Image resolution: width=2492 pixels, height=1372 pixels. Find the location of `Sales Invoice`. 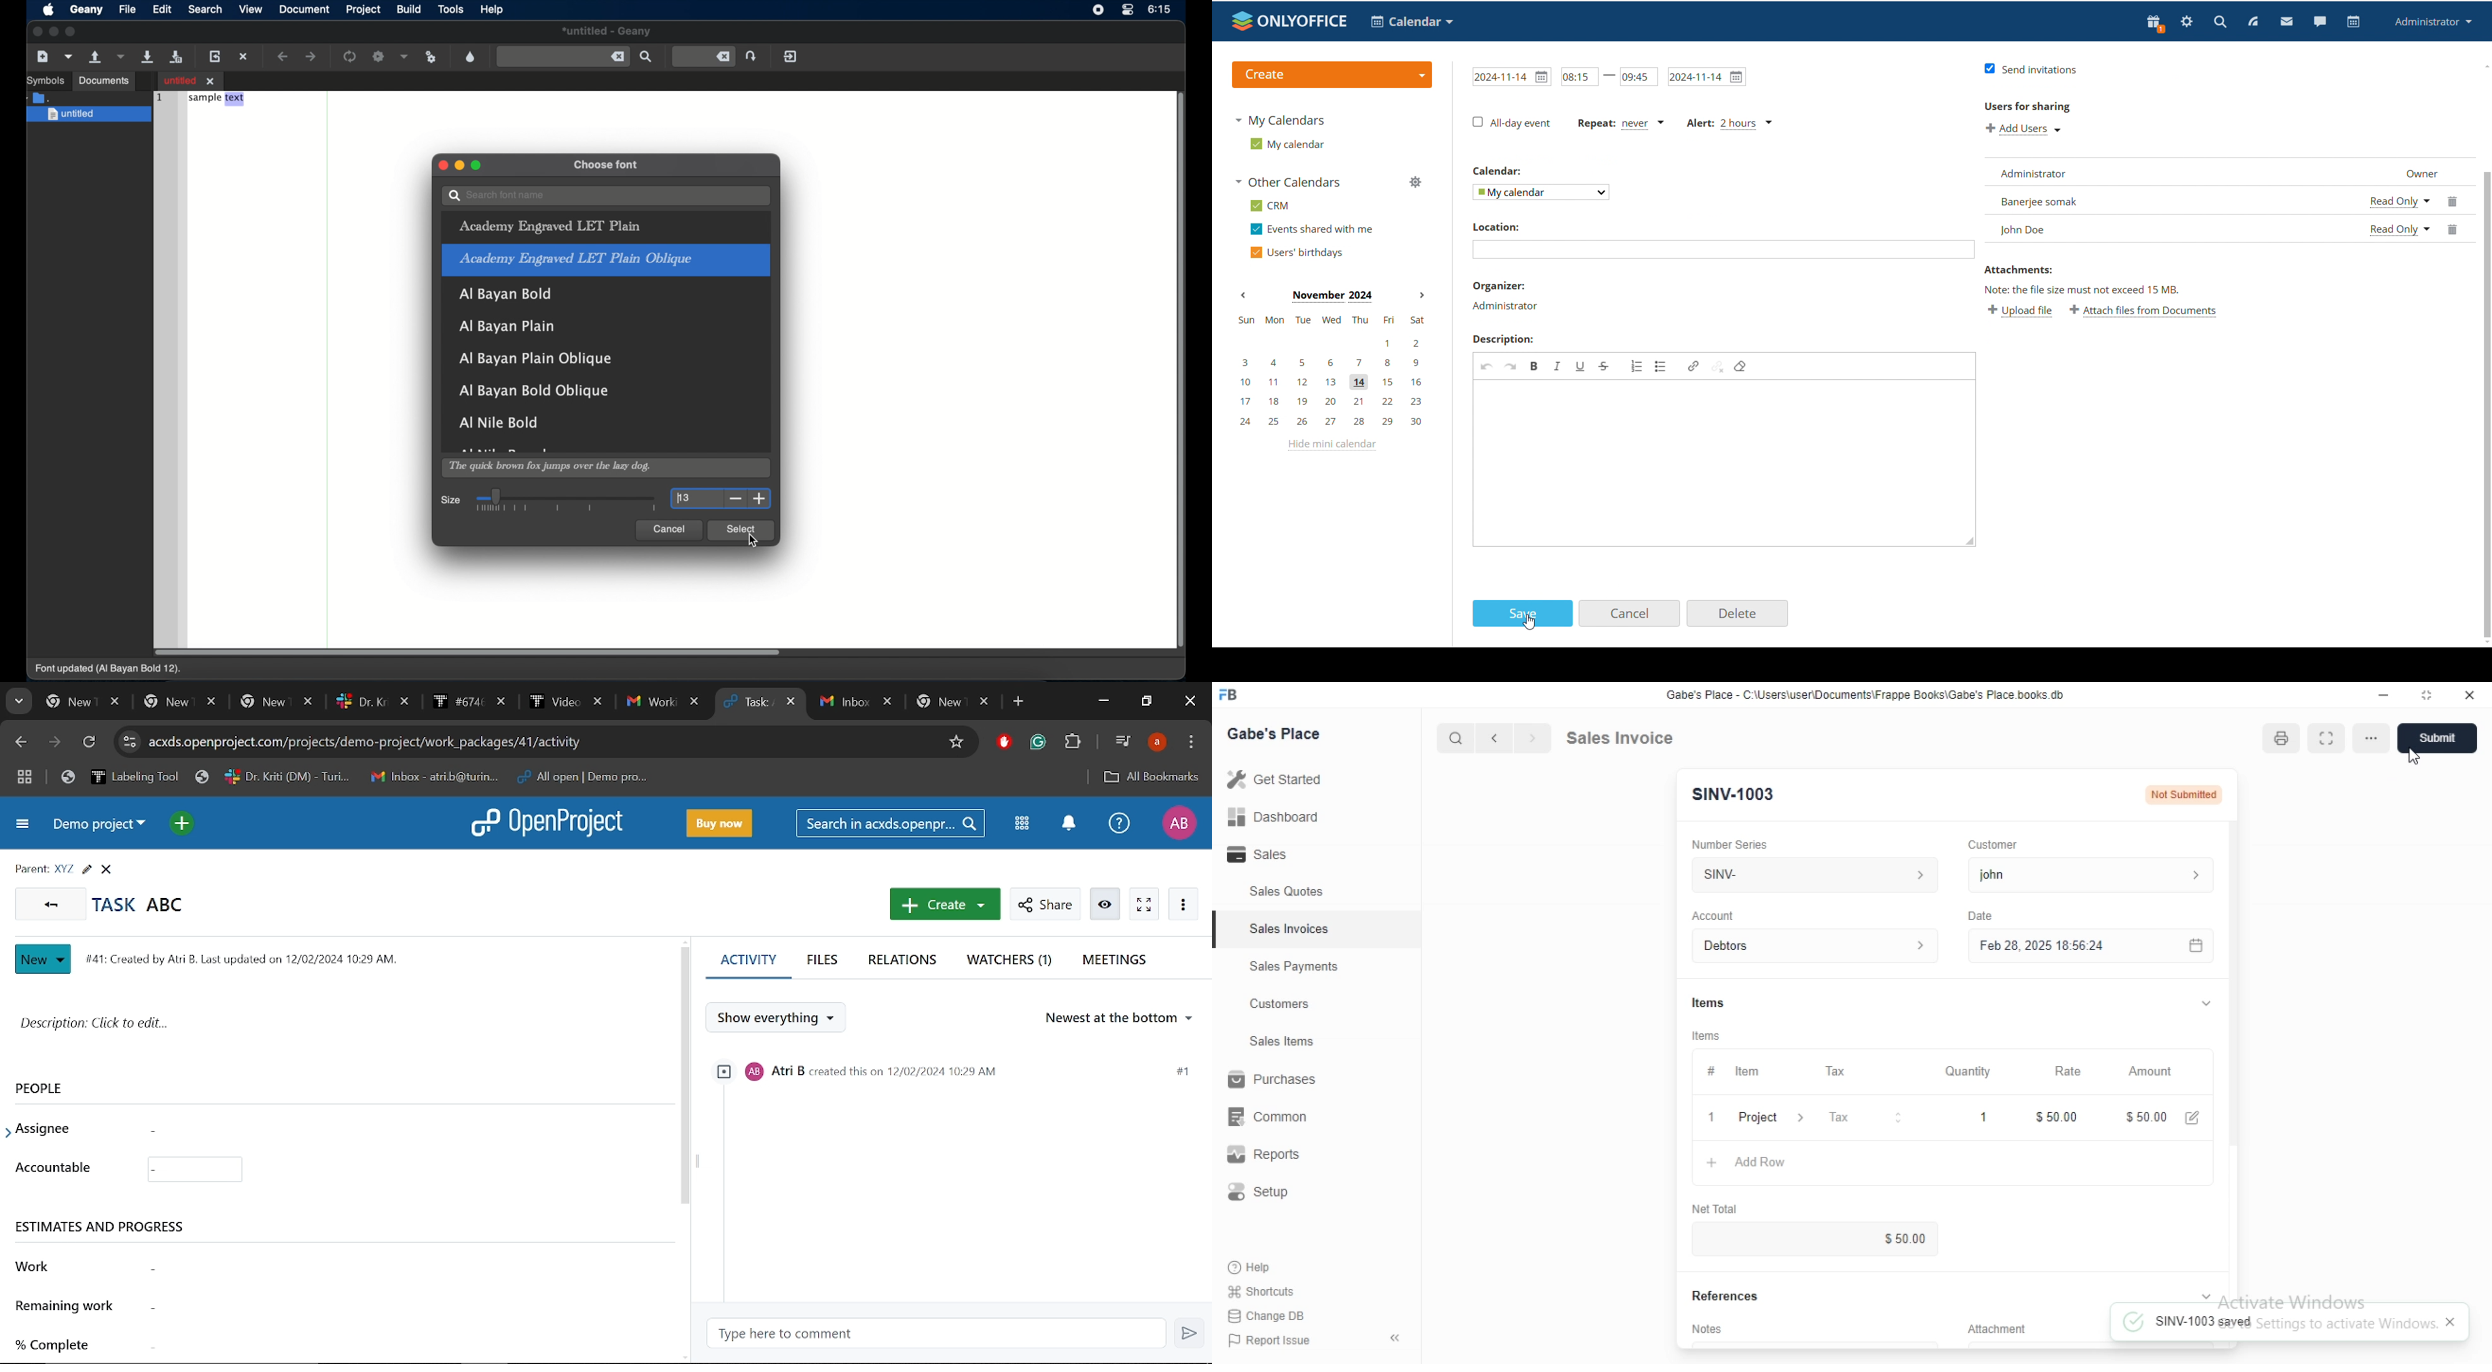

Sales Invoice is located at coordinates (1631, 737).